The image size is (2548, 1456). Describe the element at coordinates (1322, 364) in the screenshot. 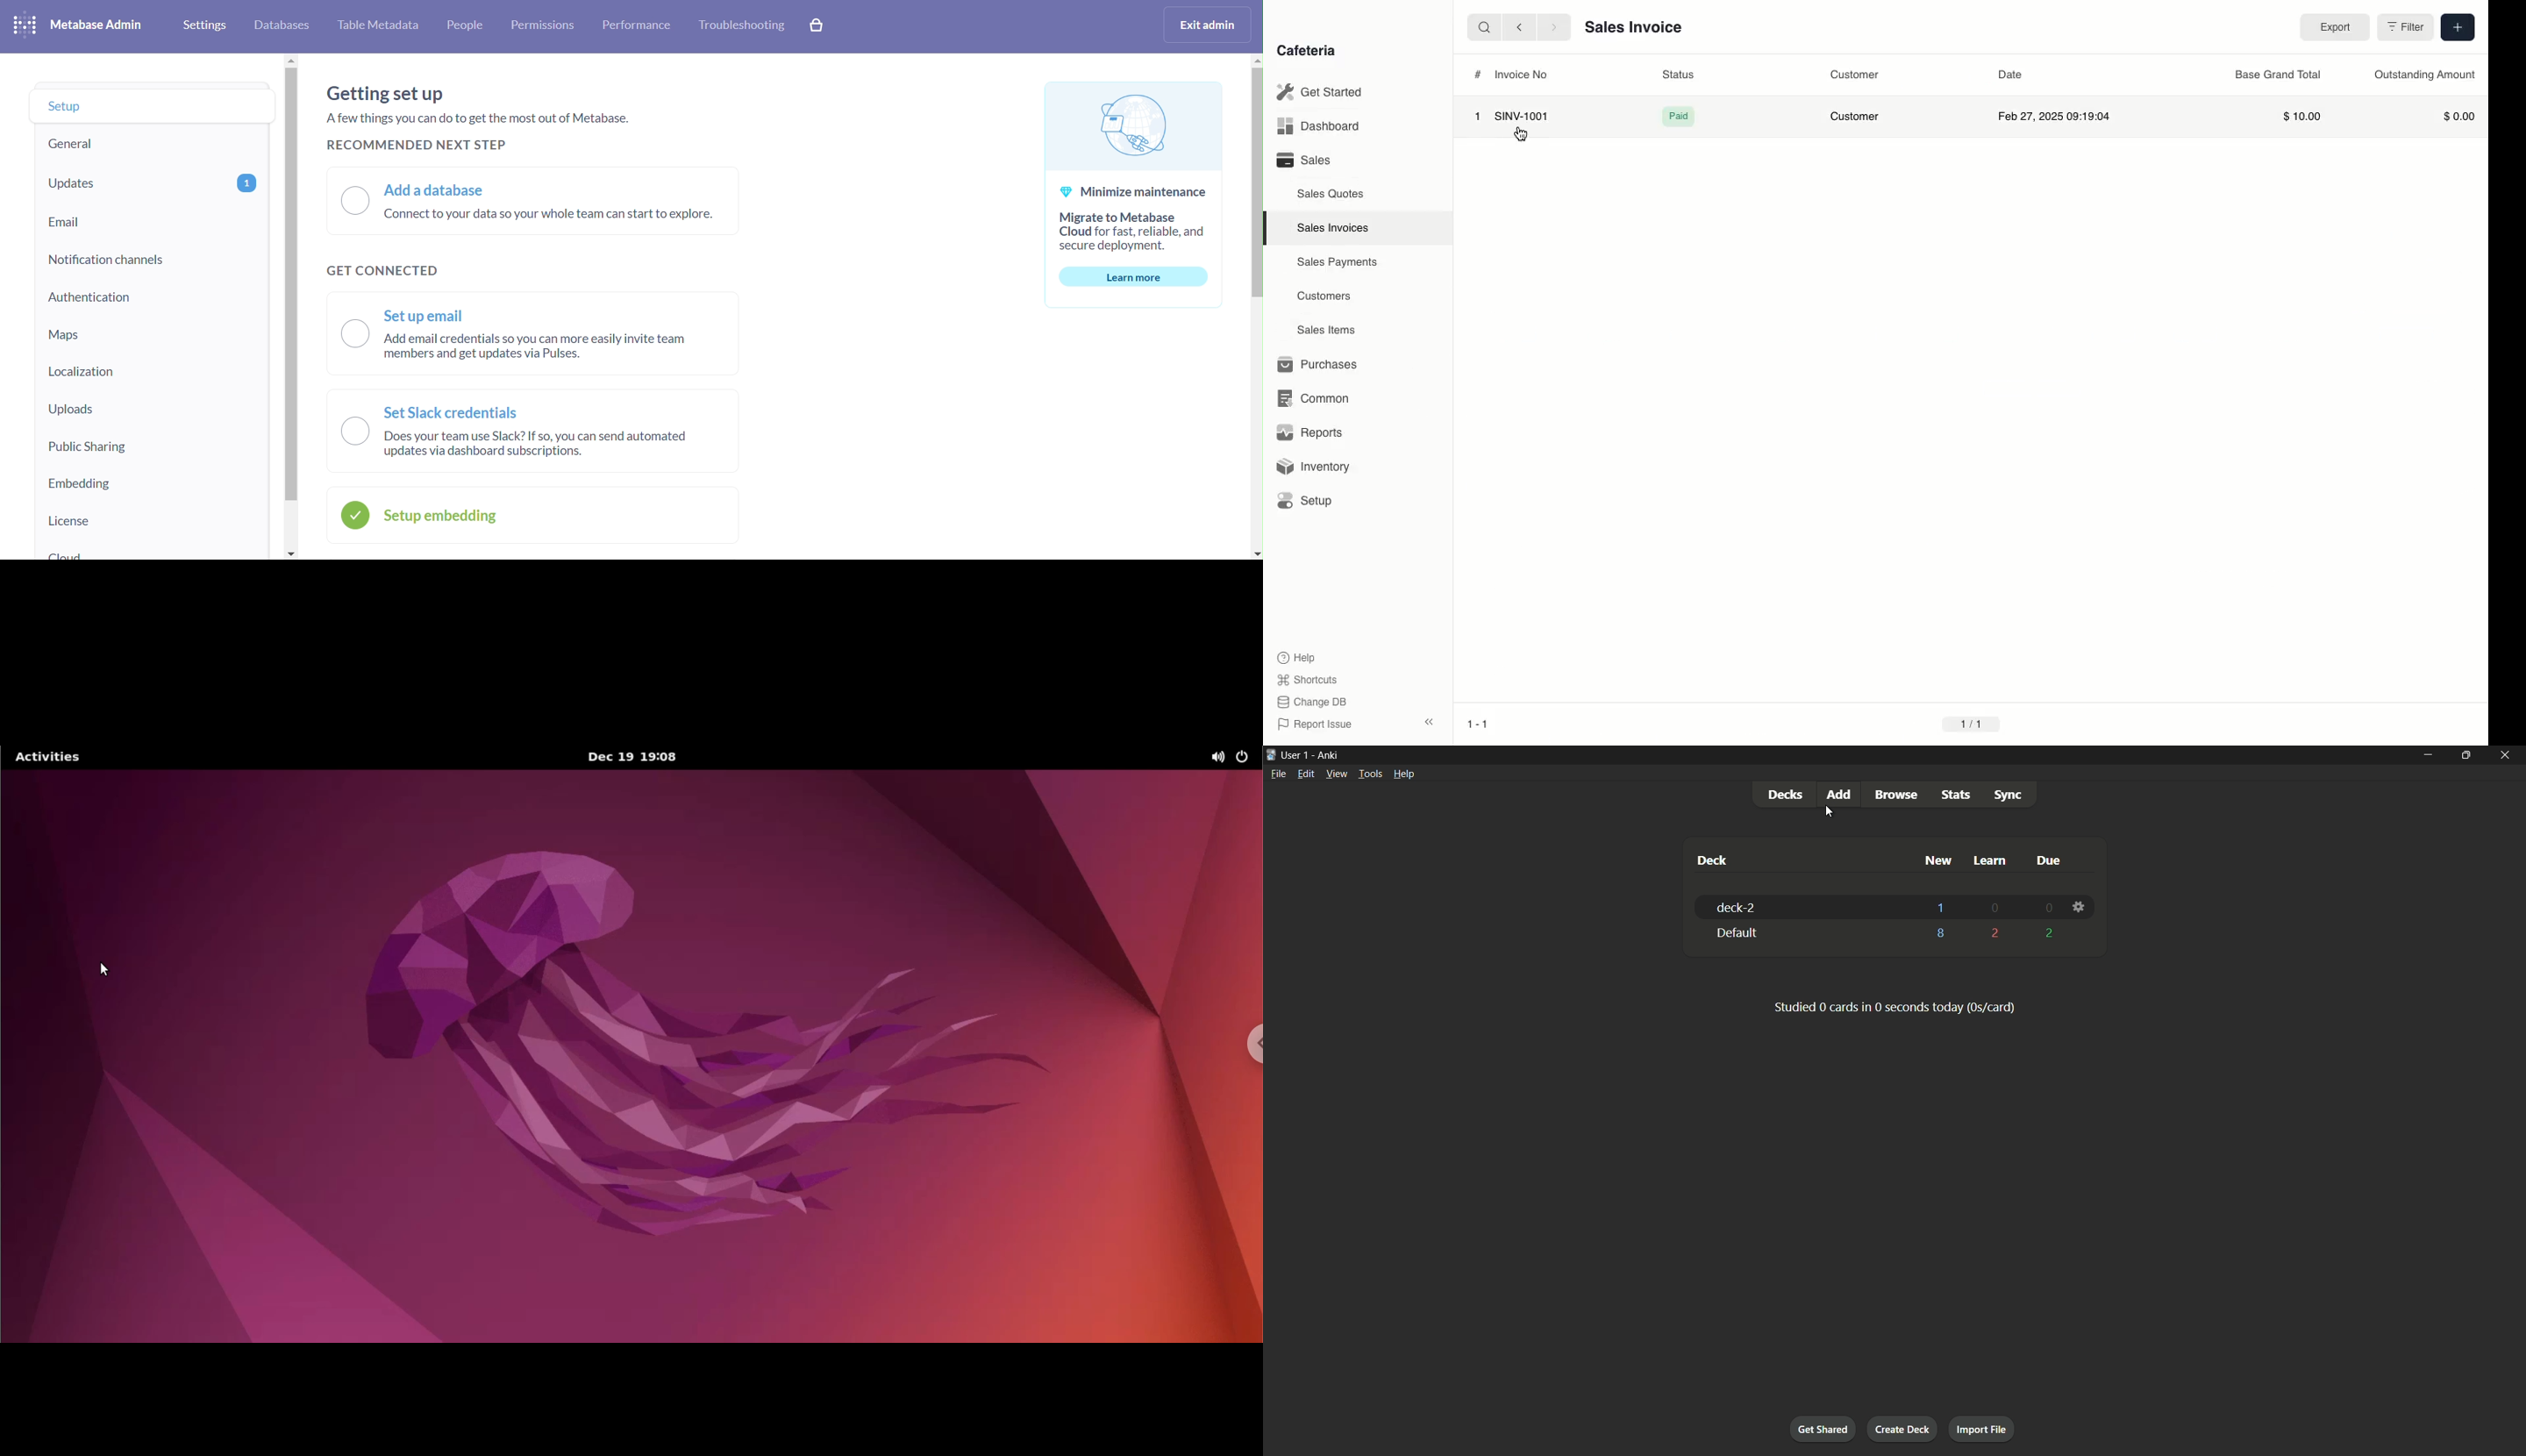

I see `Purchases` at that location.